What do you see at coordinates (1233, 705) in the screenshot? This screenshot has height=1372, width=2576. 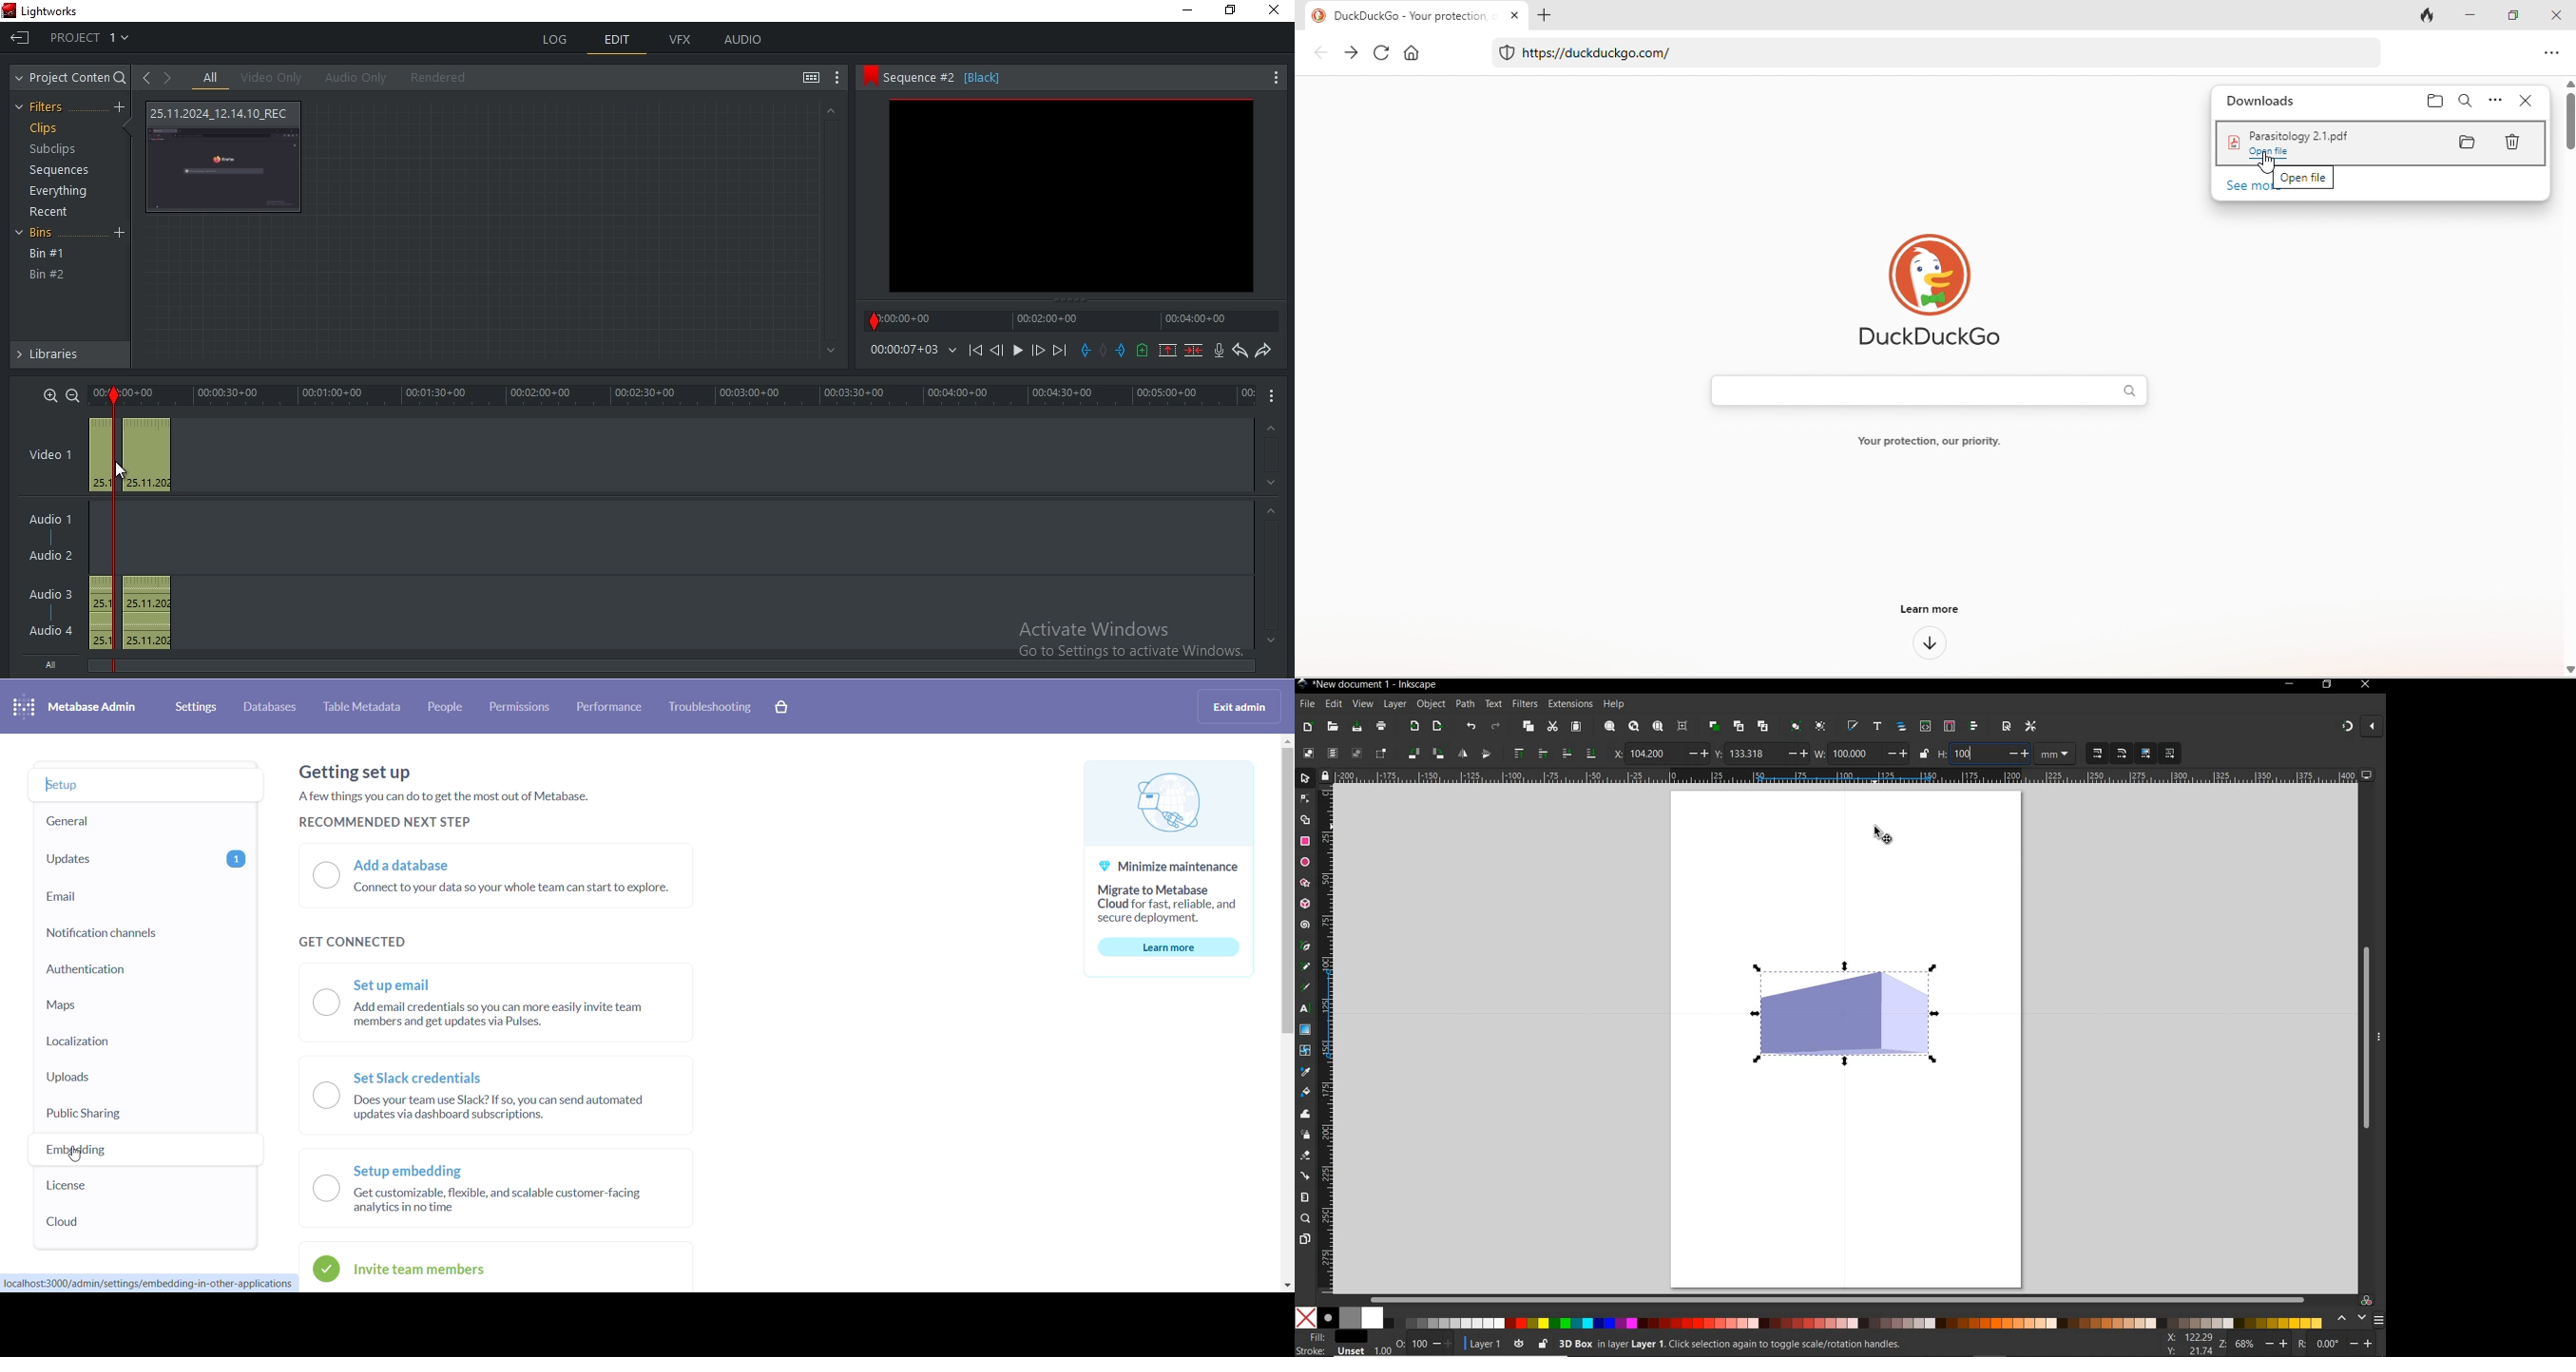 I see `exit admin` at bounding box center [1233, 705].